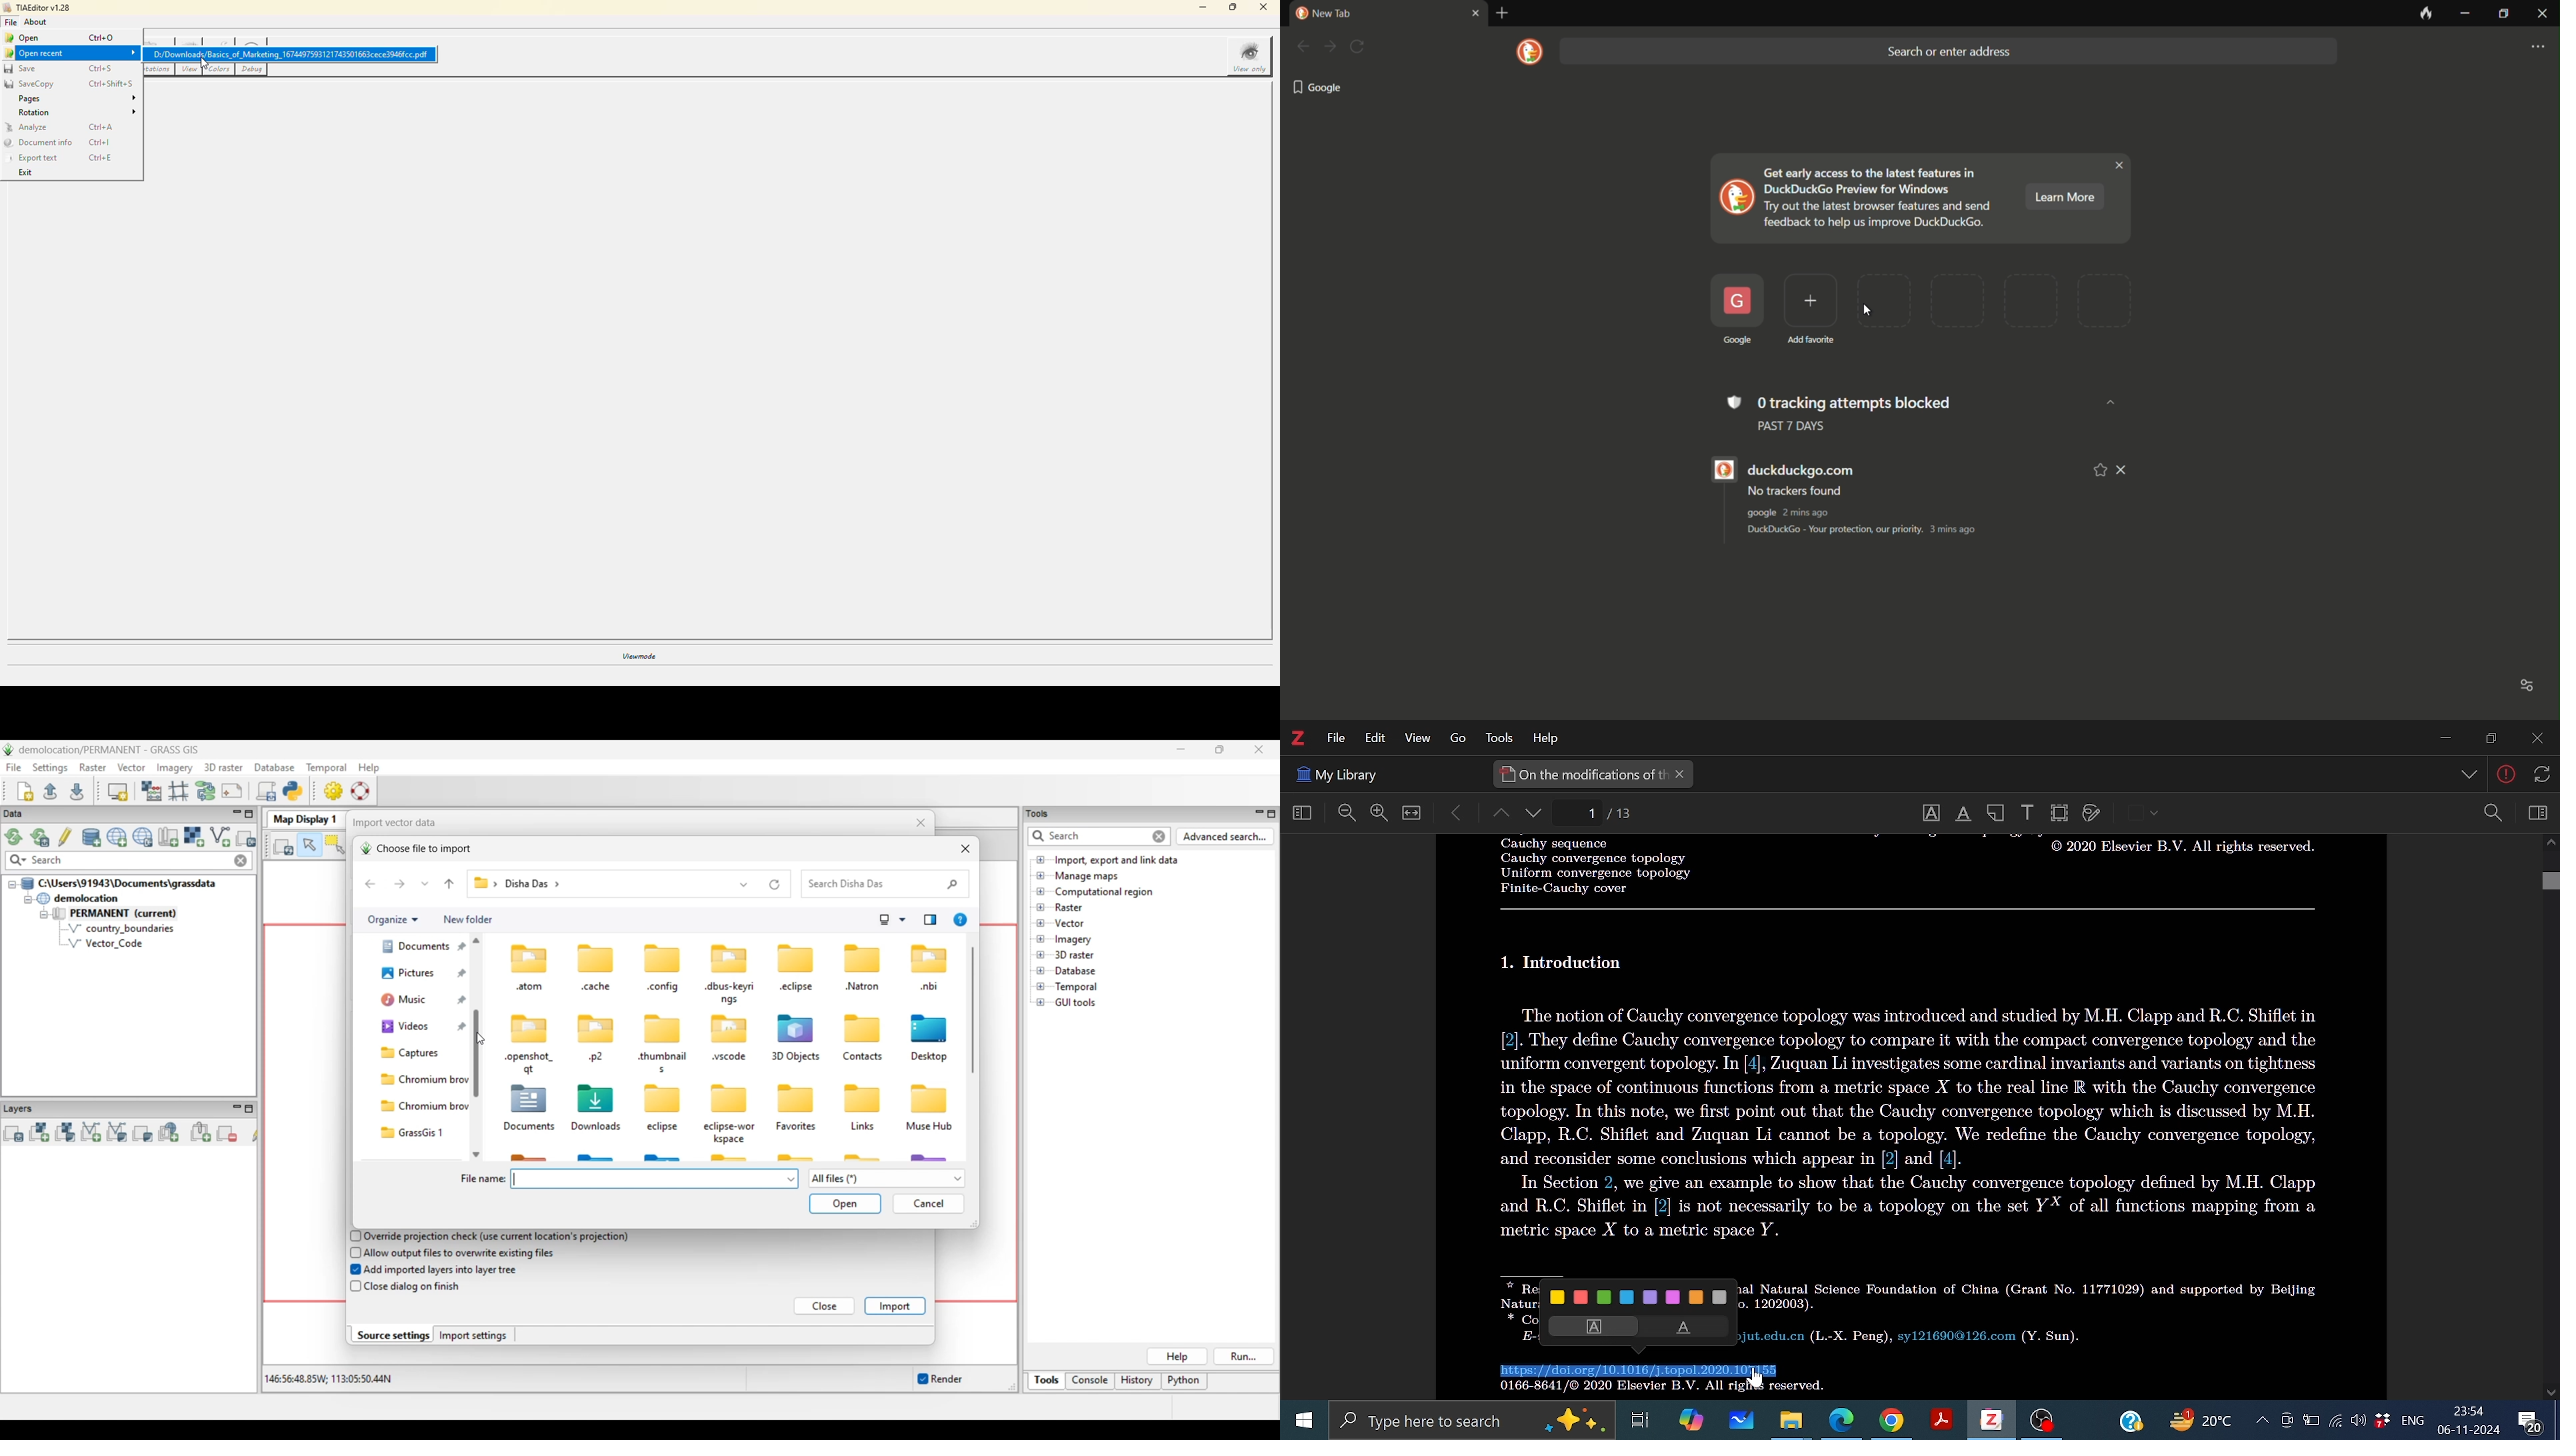 This screenshot has width=2576, height=1456. What do you see at coordinates (2311, 1421) in the screenshot?
I see `Batttery` at bounding box center [2311, 1421].